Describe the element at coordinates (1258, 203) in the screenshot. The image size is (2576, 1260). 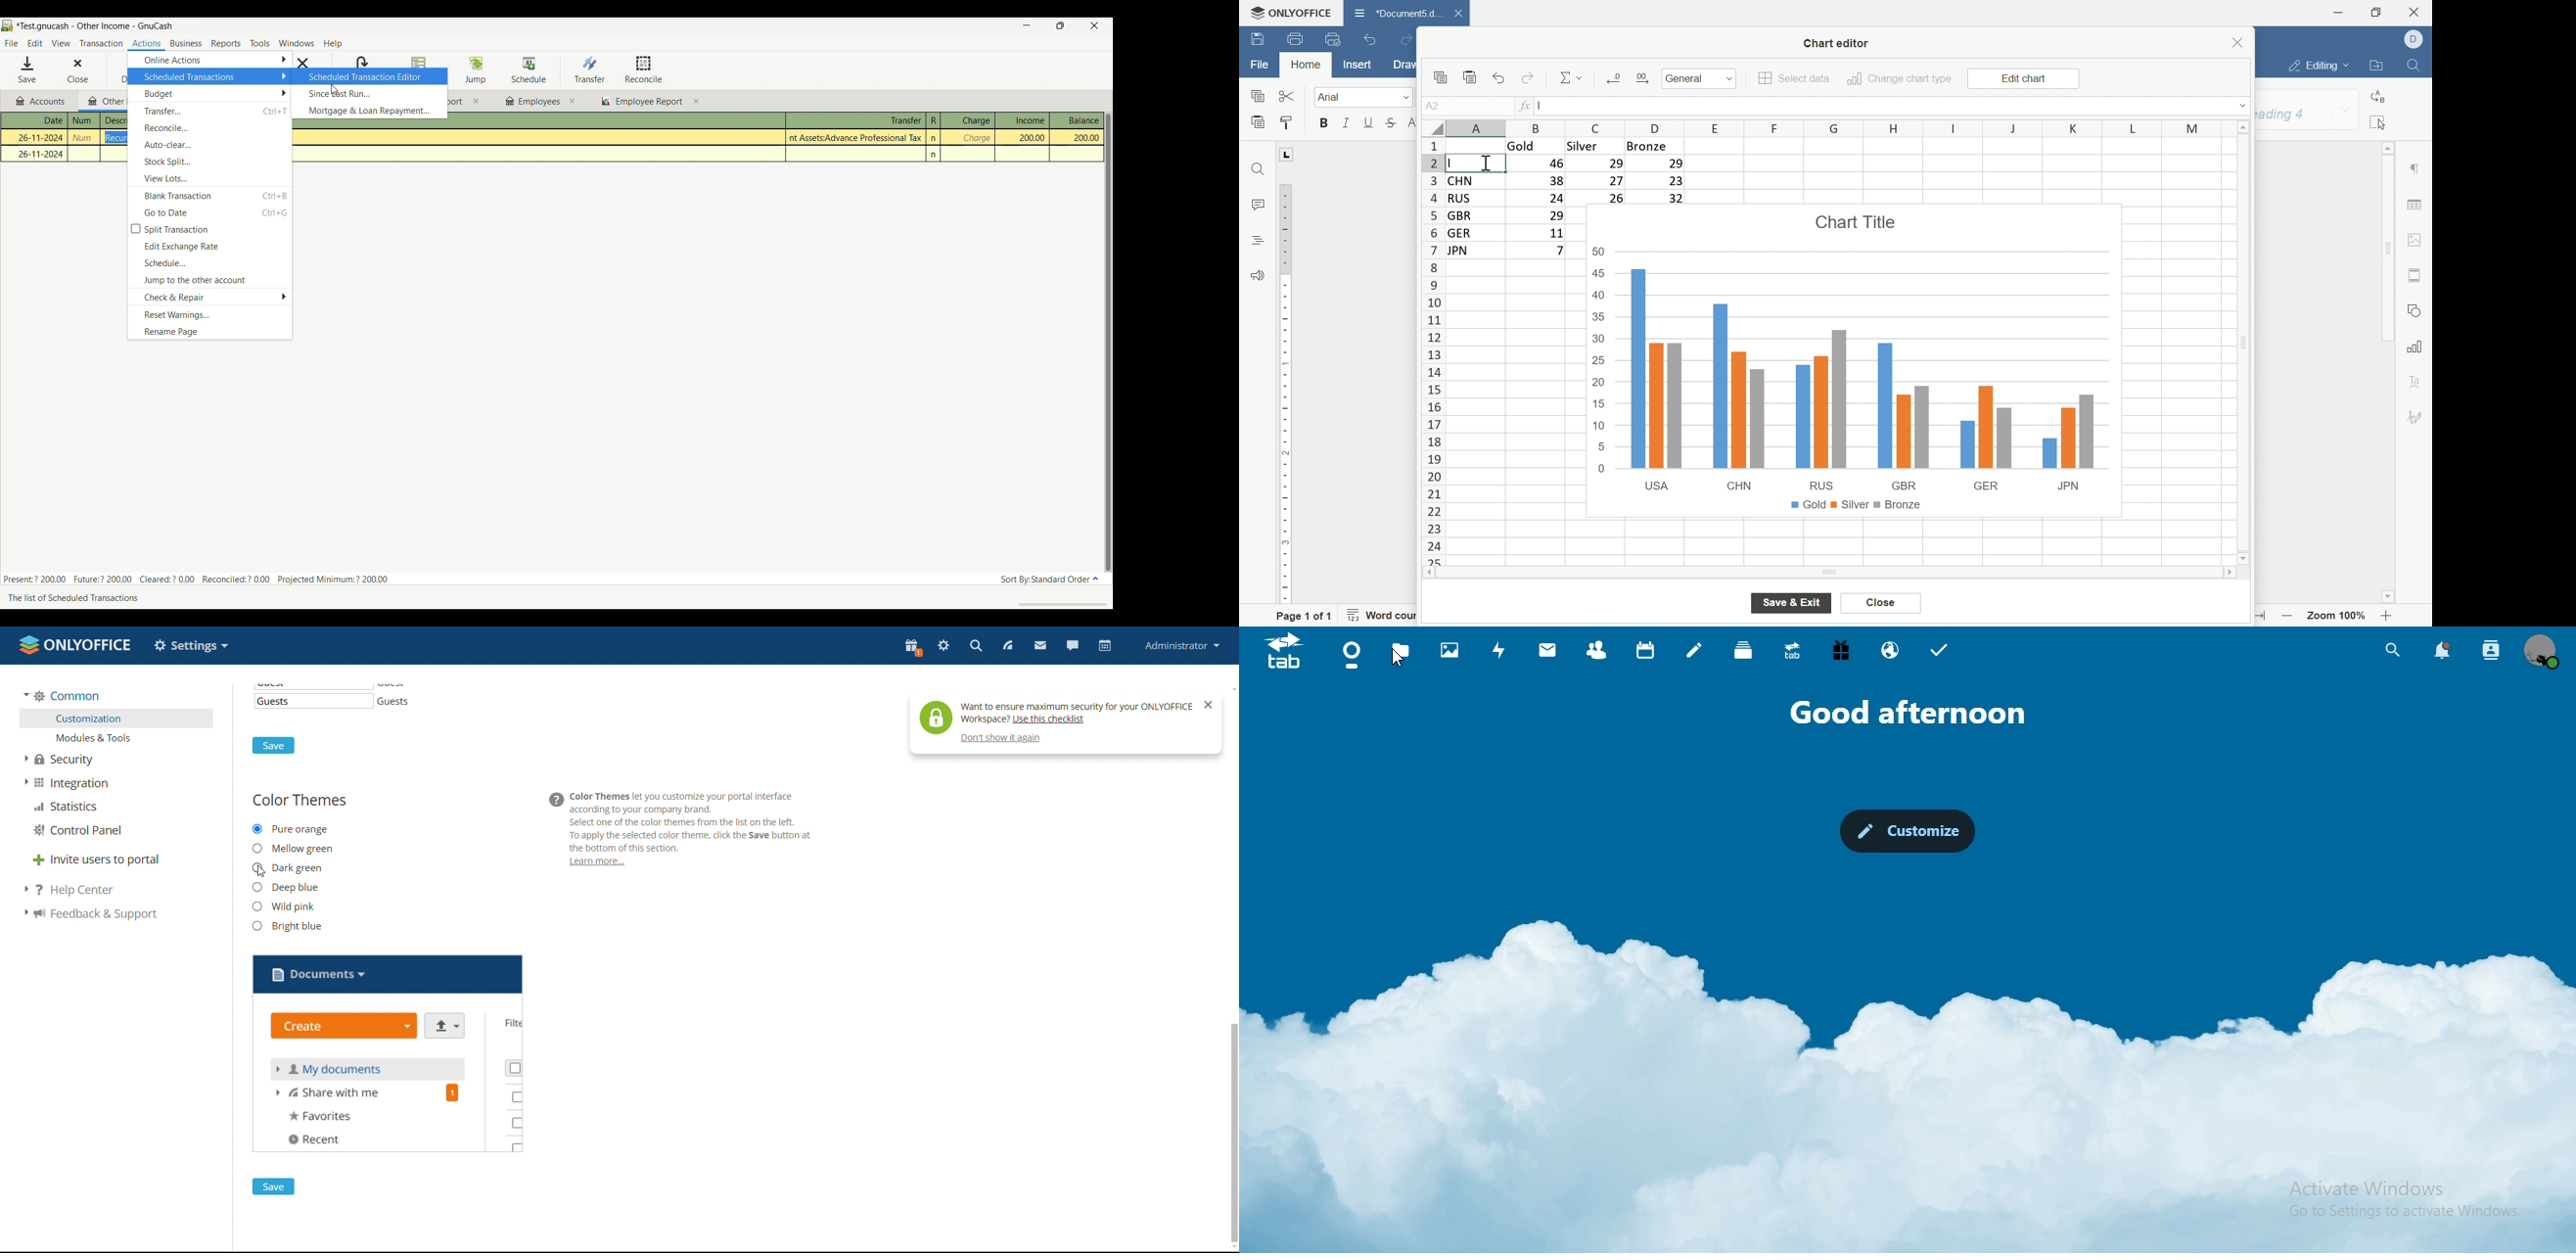
I see `comments` at that location.